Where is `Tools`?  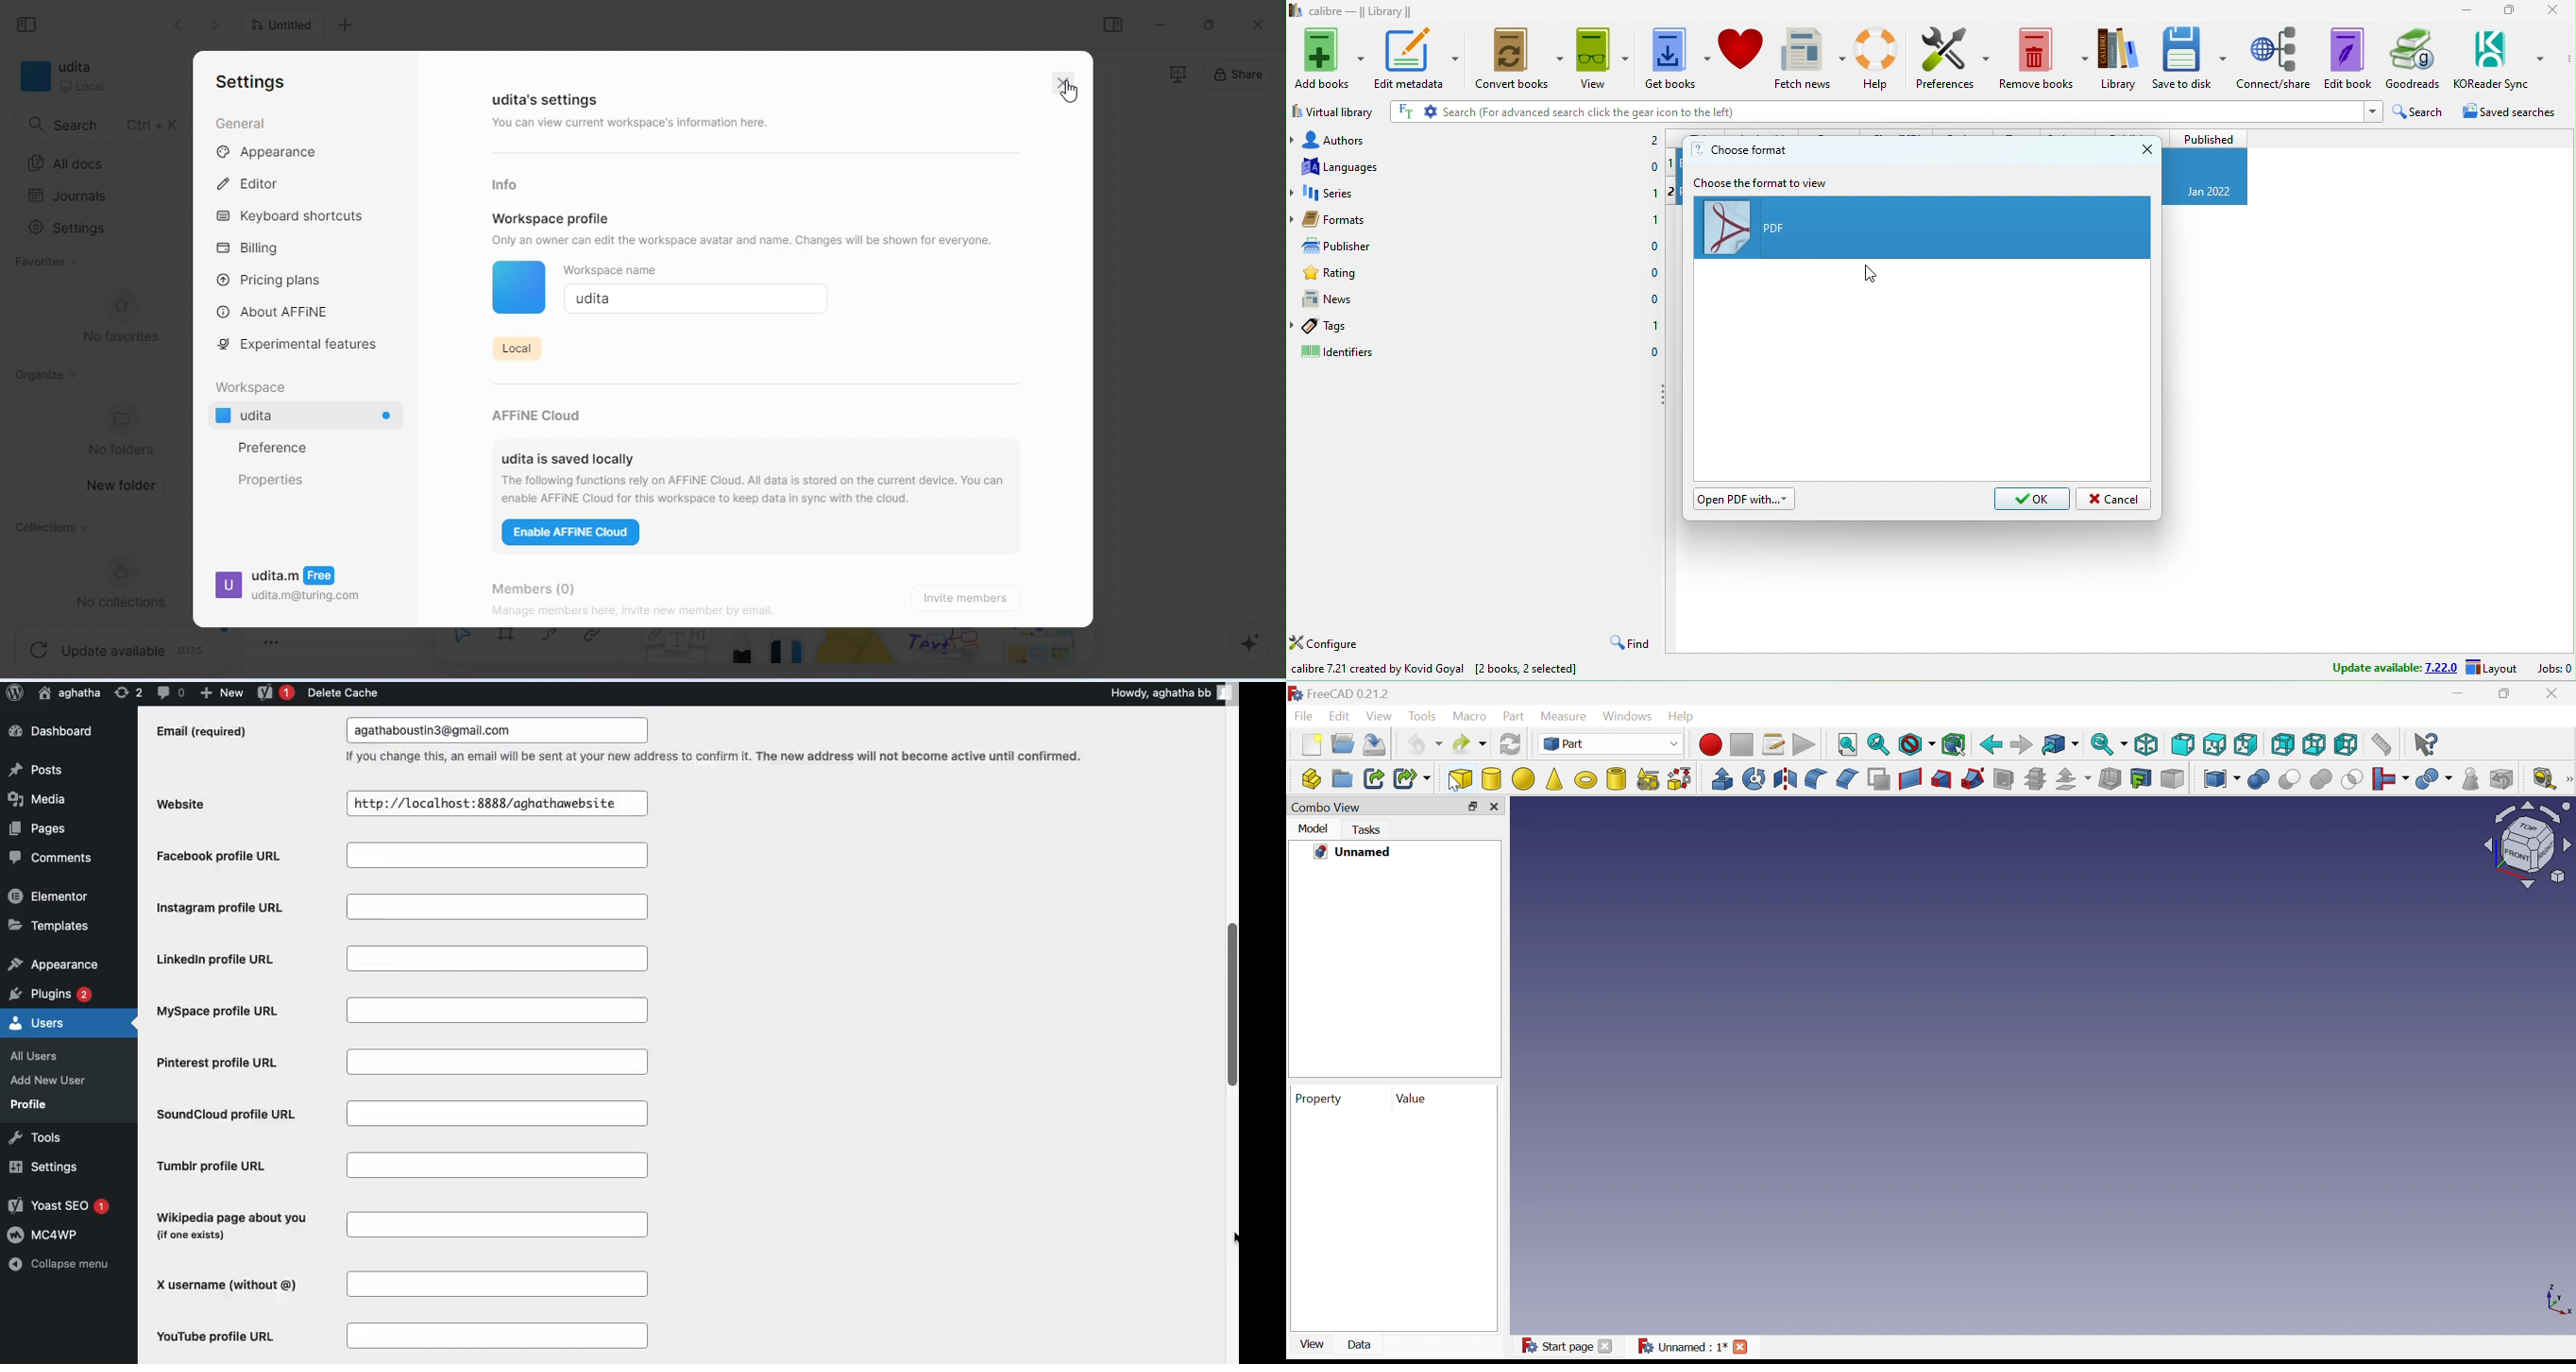
Tools is located at coordinates (1422, 716).